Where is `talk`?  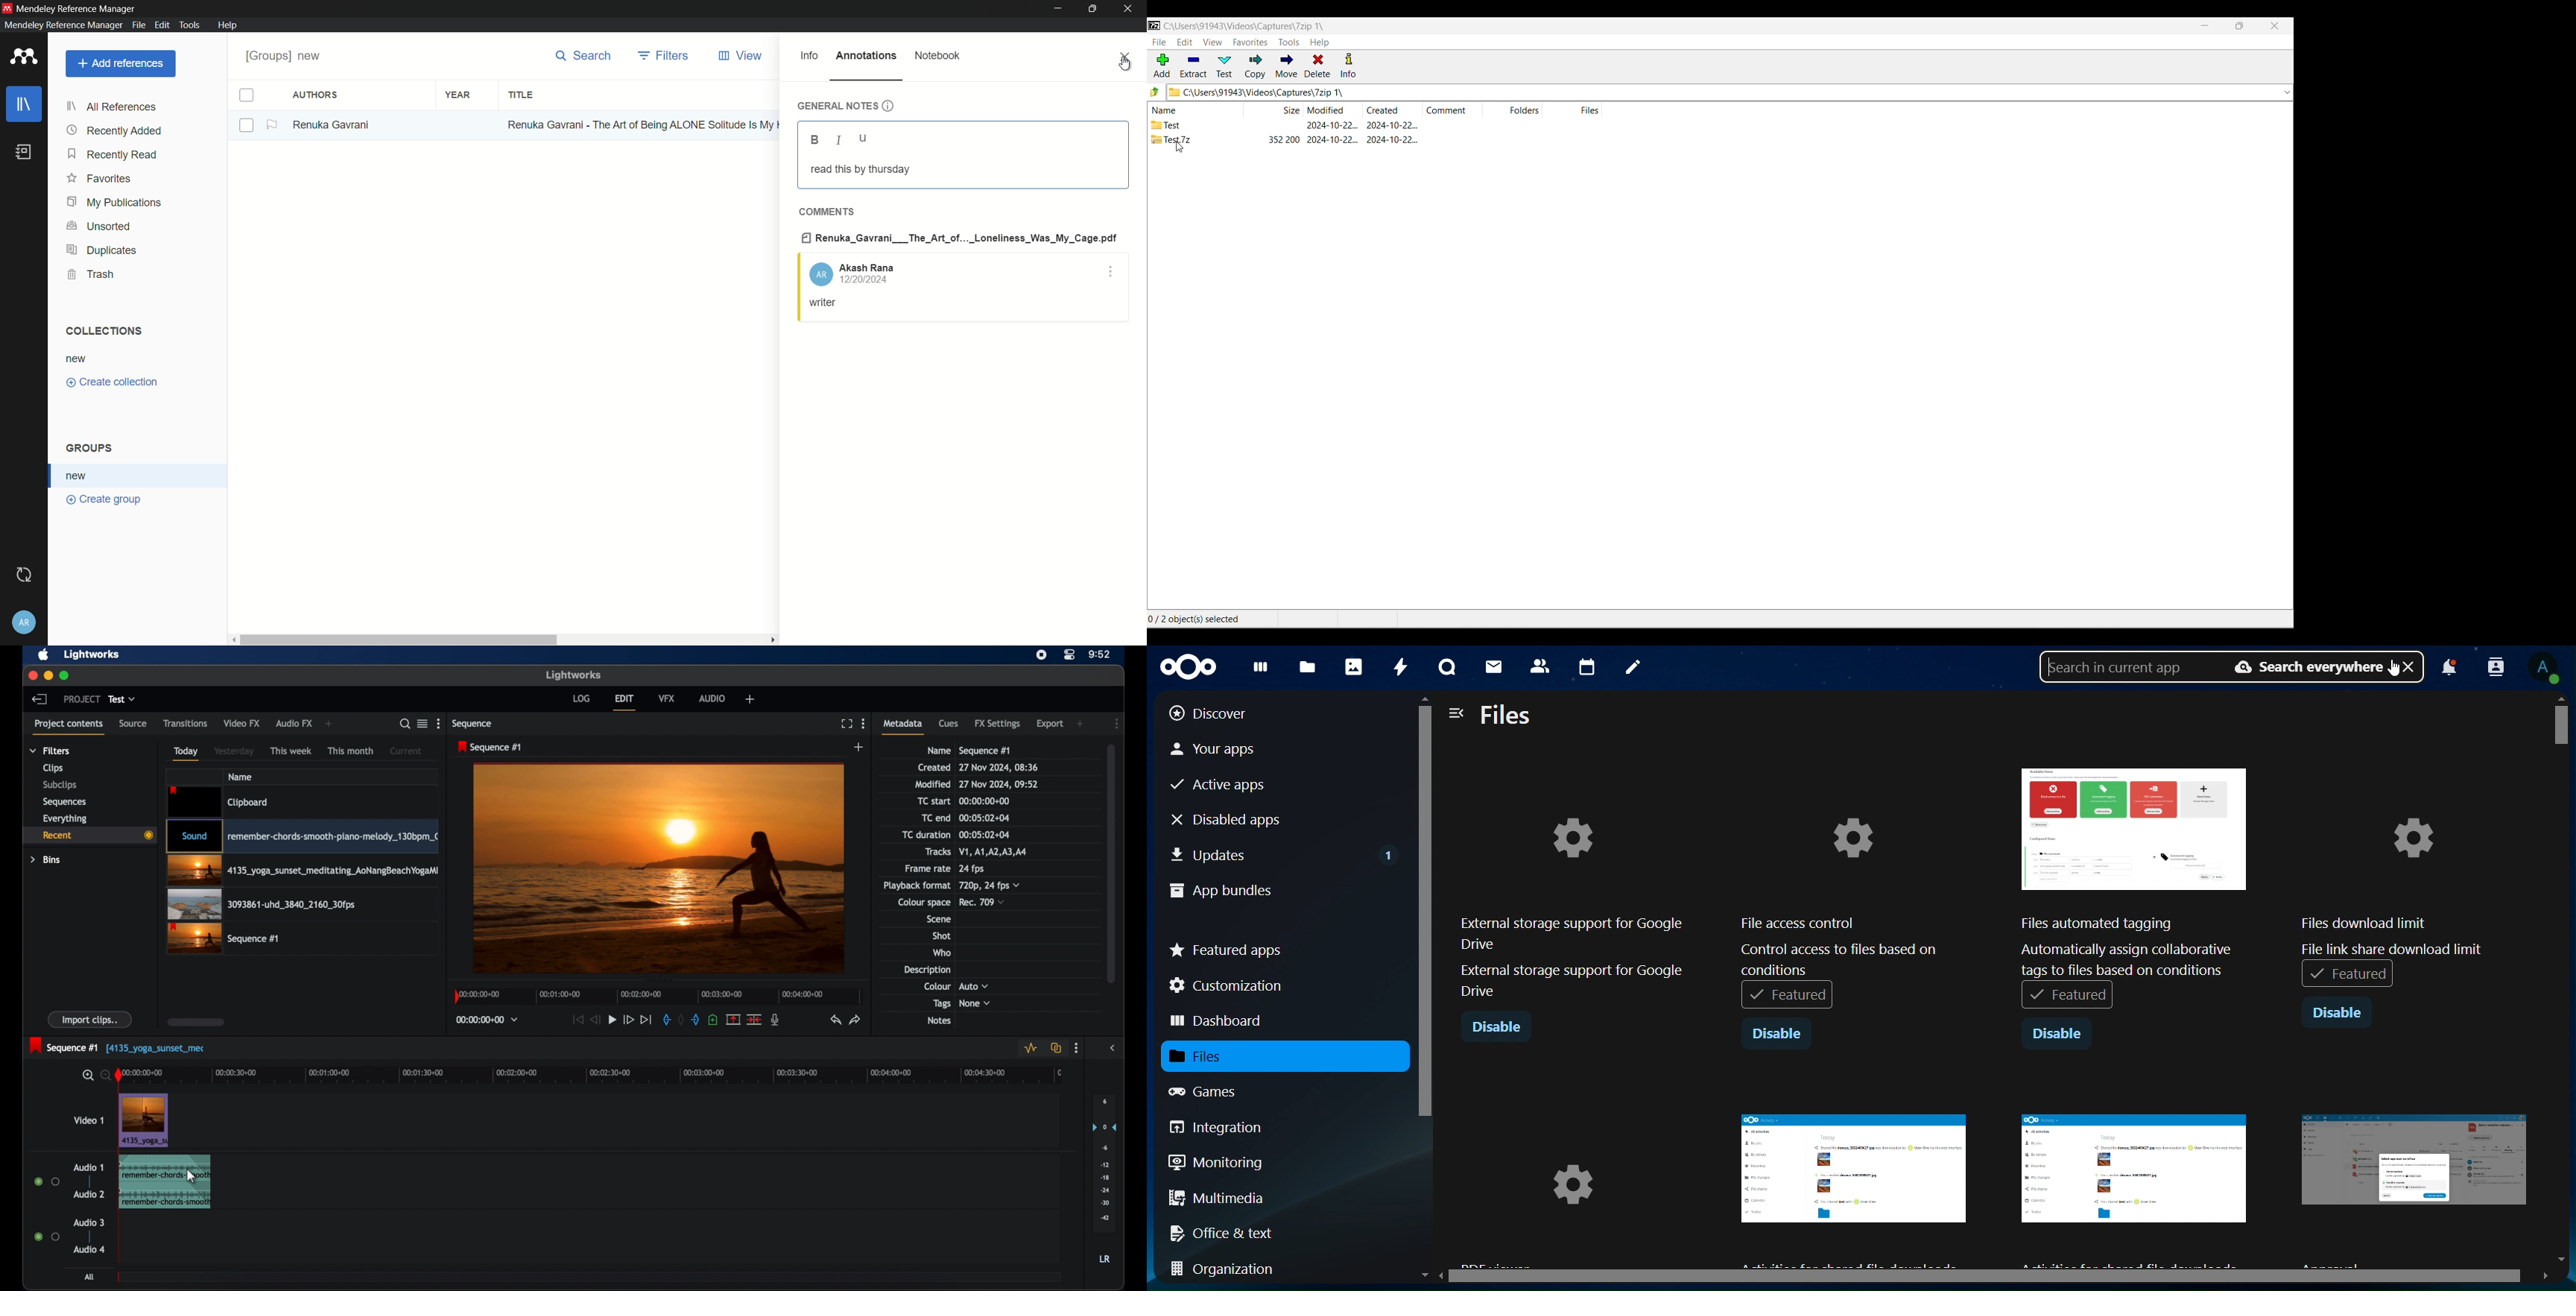
talk is located at coordinates (1447, 667).